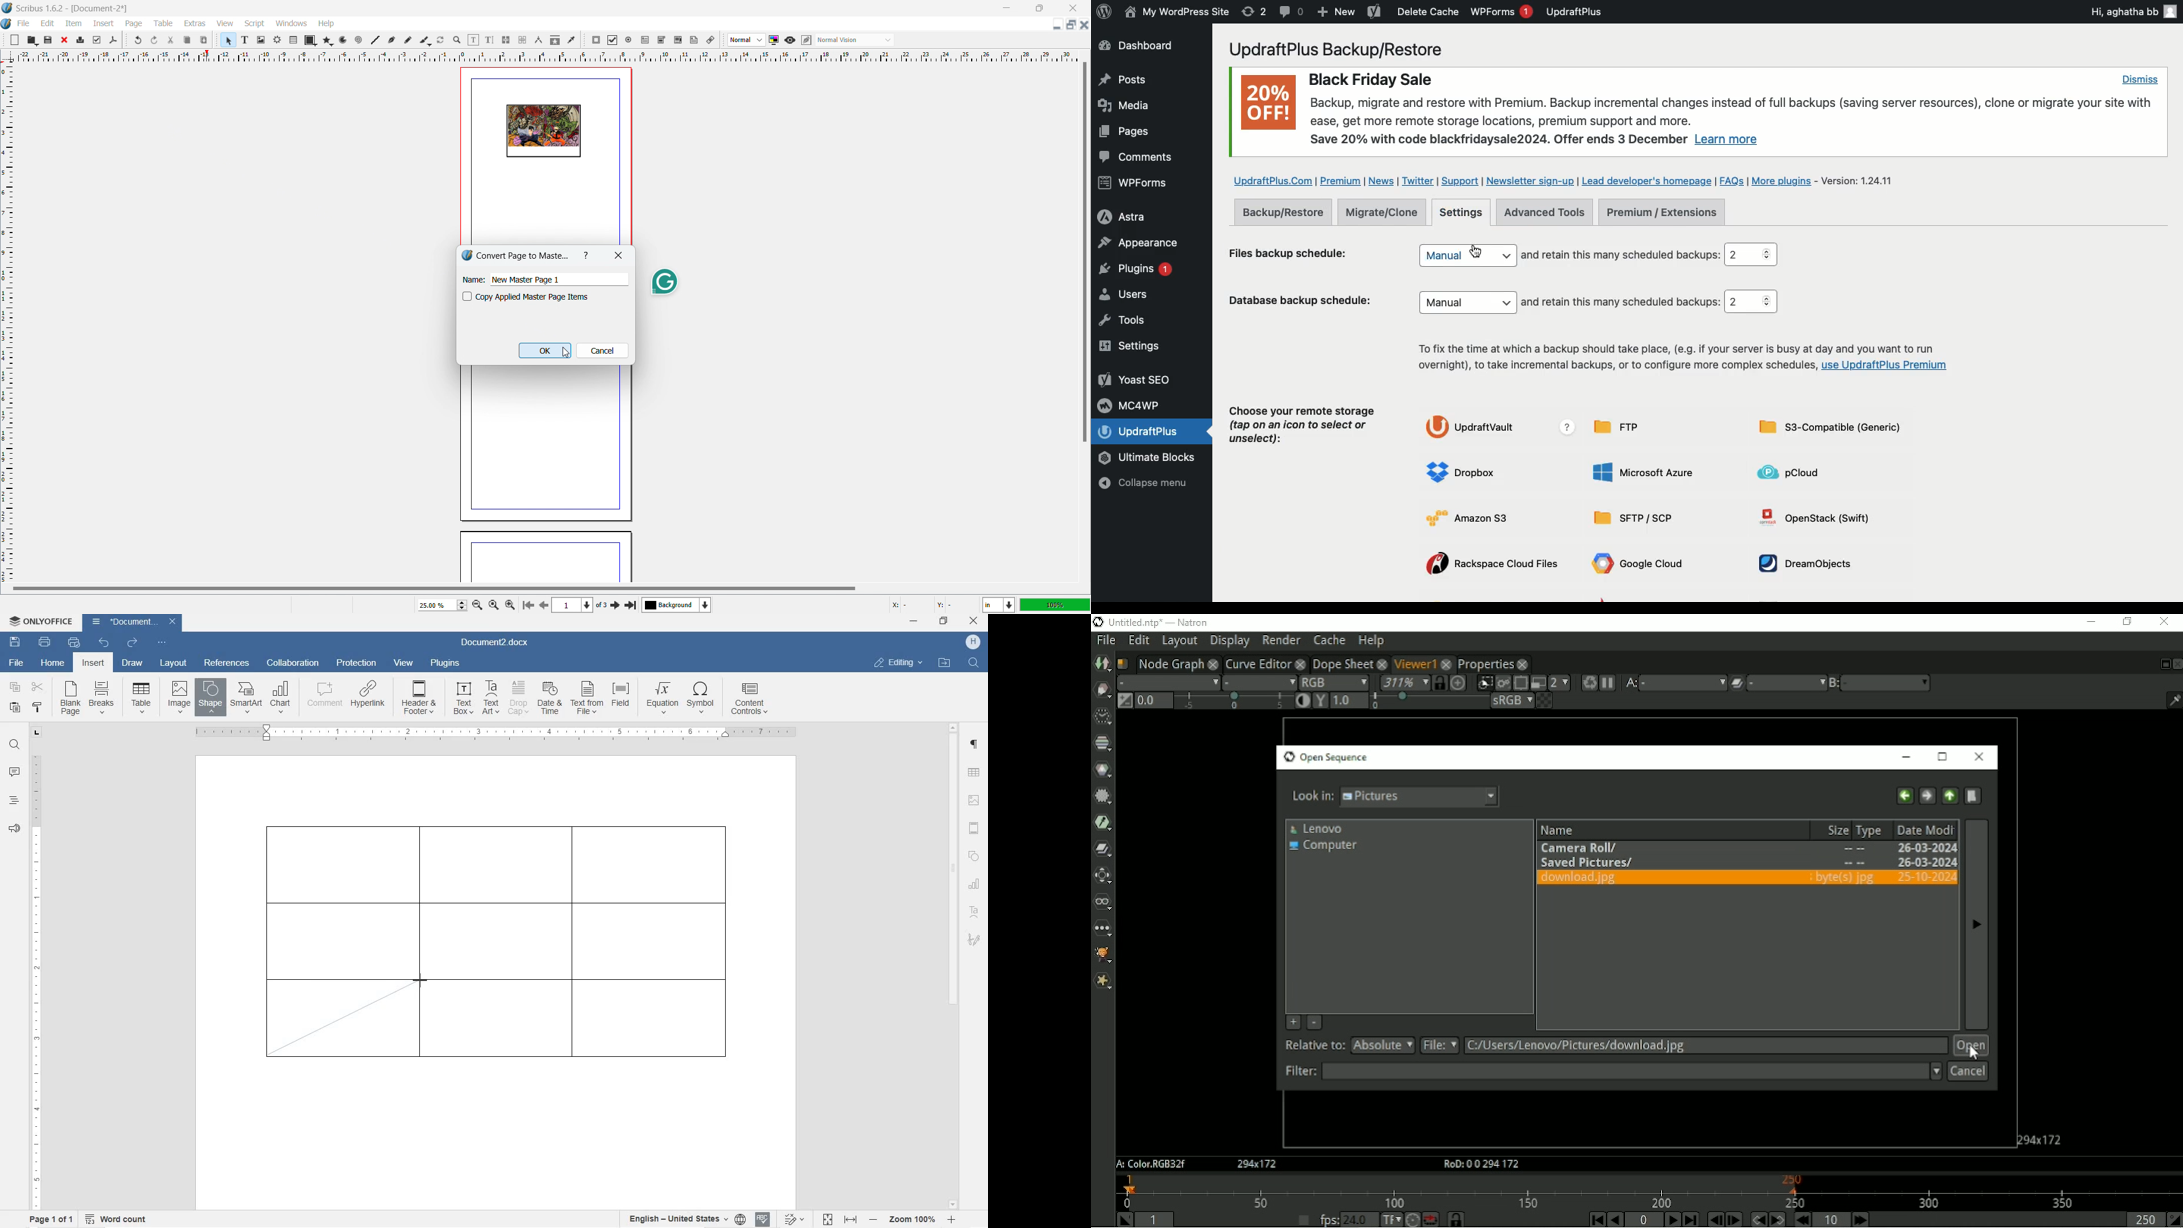 This screenshot has width=2184, height=1232. What do you see at coordinates (409, 40) in the screenshot?
I see `freehand line` at bounding box center [409, 40].